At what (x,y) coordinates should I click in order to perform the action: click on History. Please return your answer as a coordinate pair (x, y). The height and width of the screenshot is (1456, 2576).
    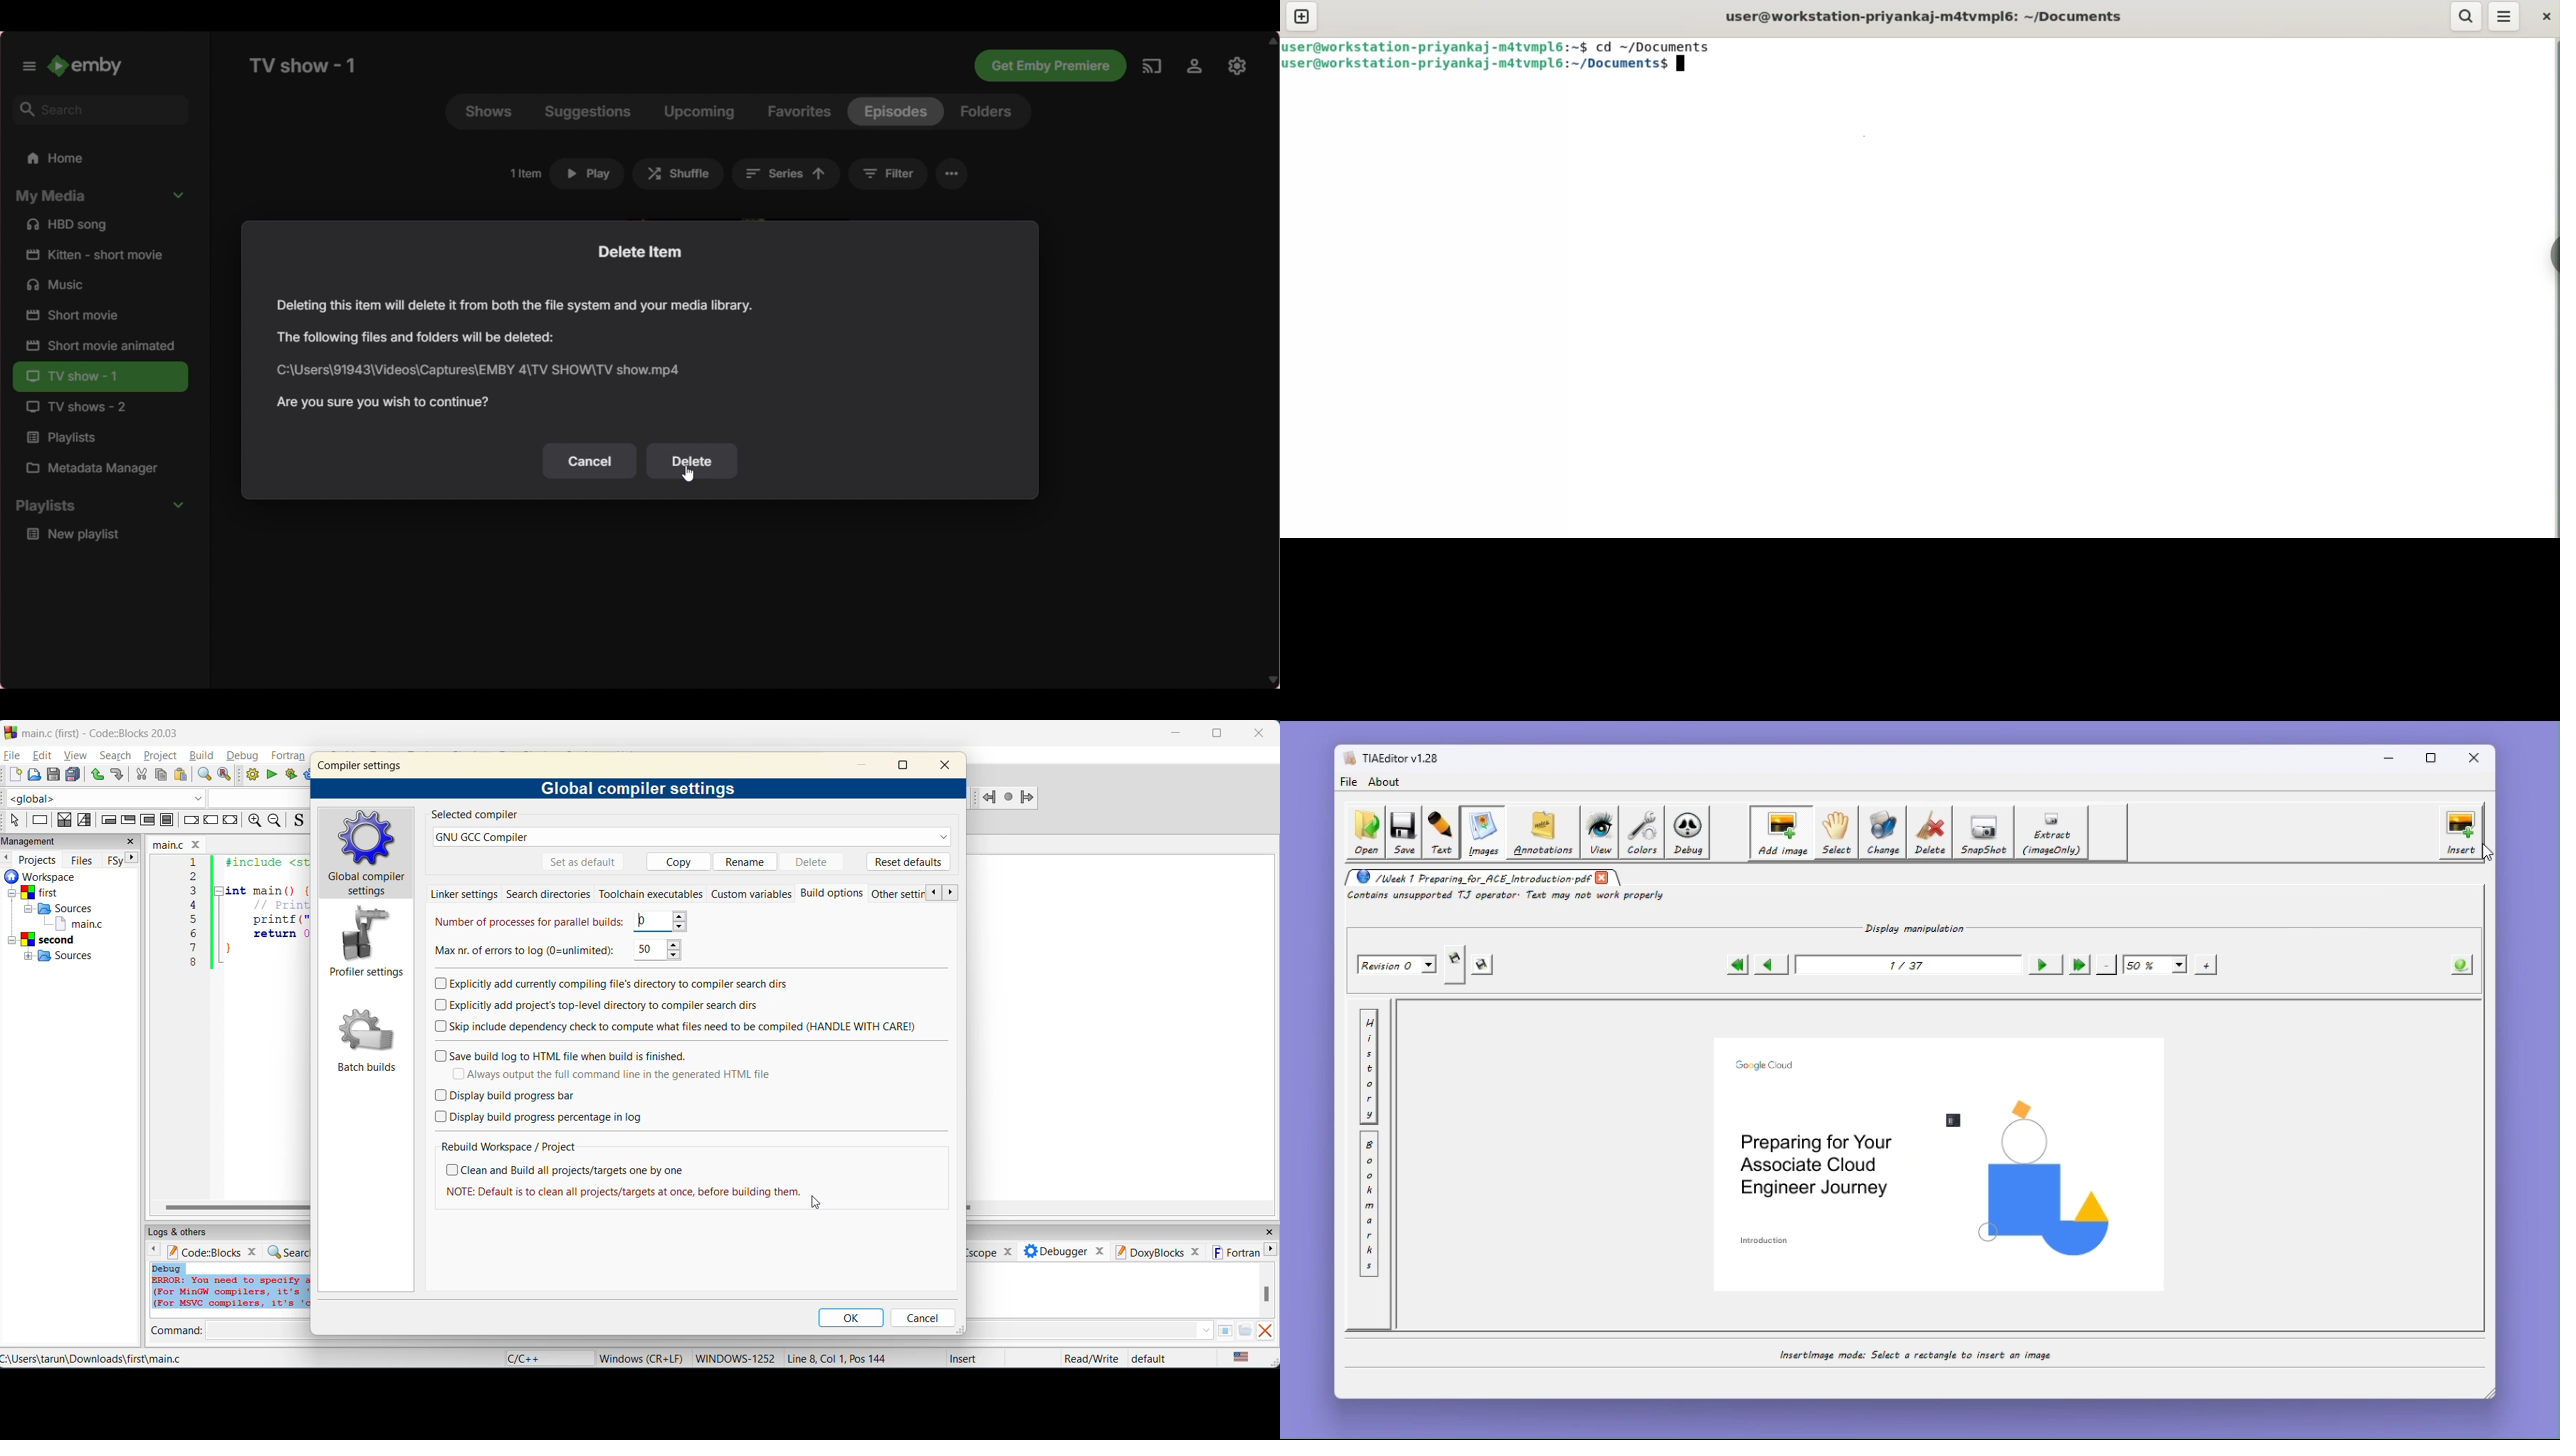
    Looking at the image, I should click on (1369, 1067).